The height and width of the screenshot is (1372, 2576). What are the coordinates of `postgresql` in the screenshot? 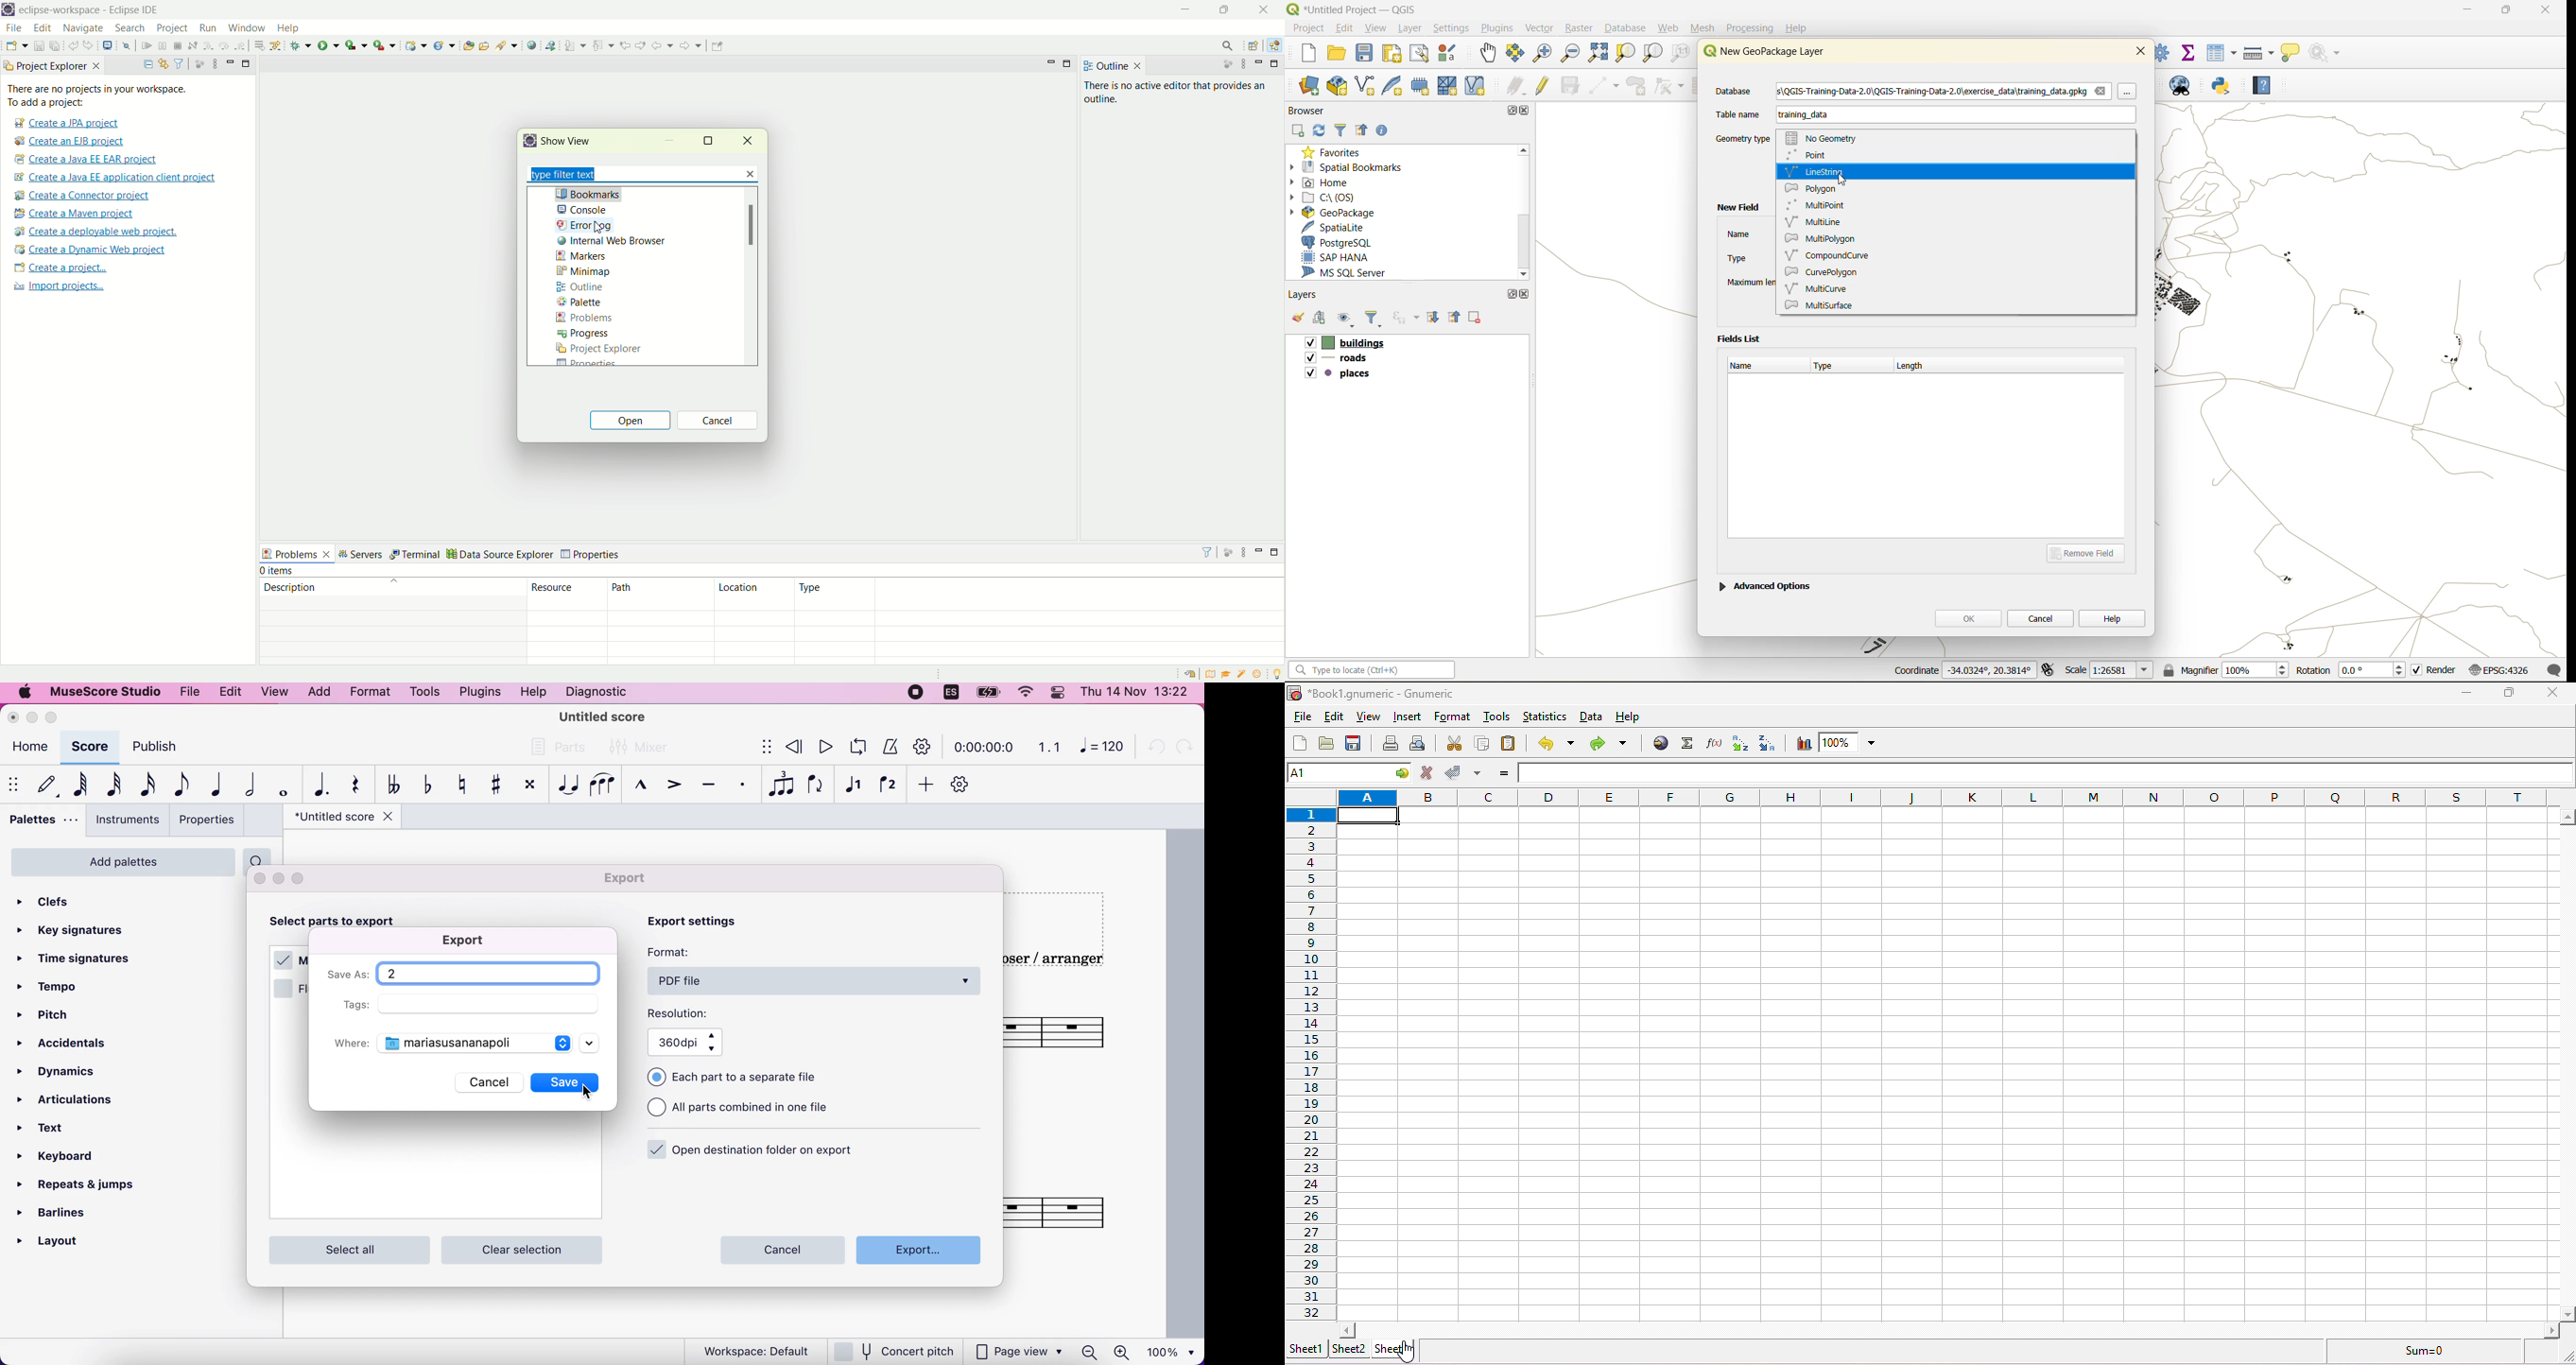 It's located at (1347, 242).